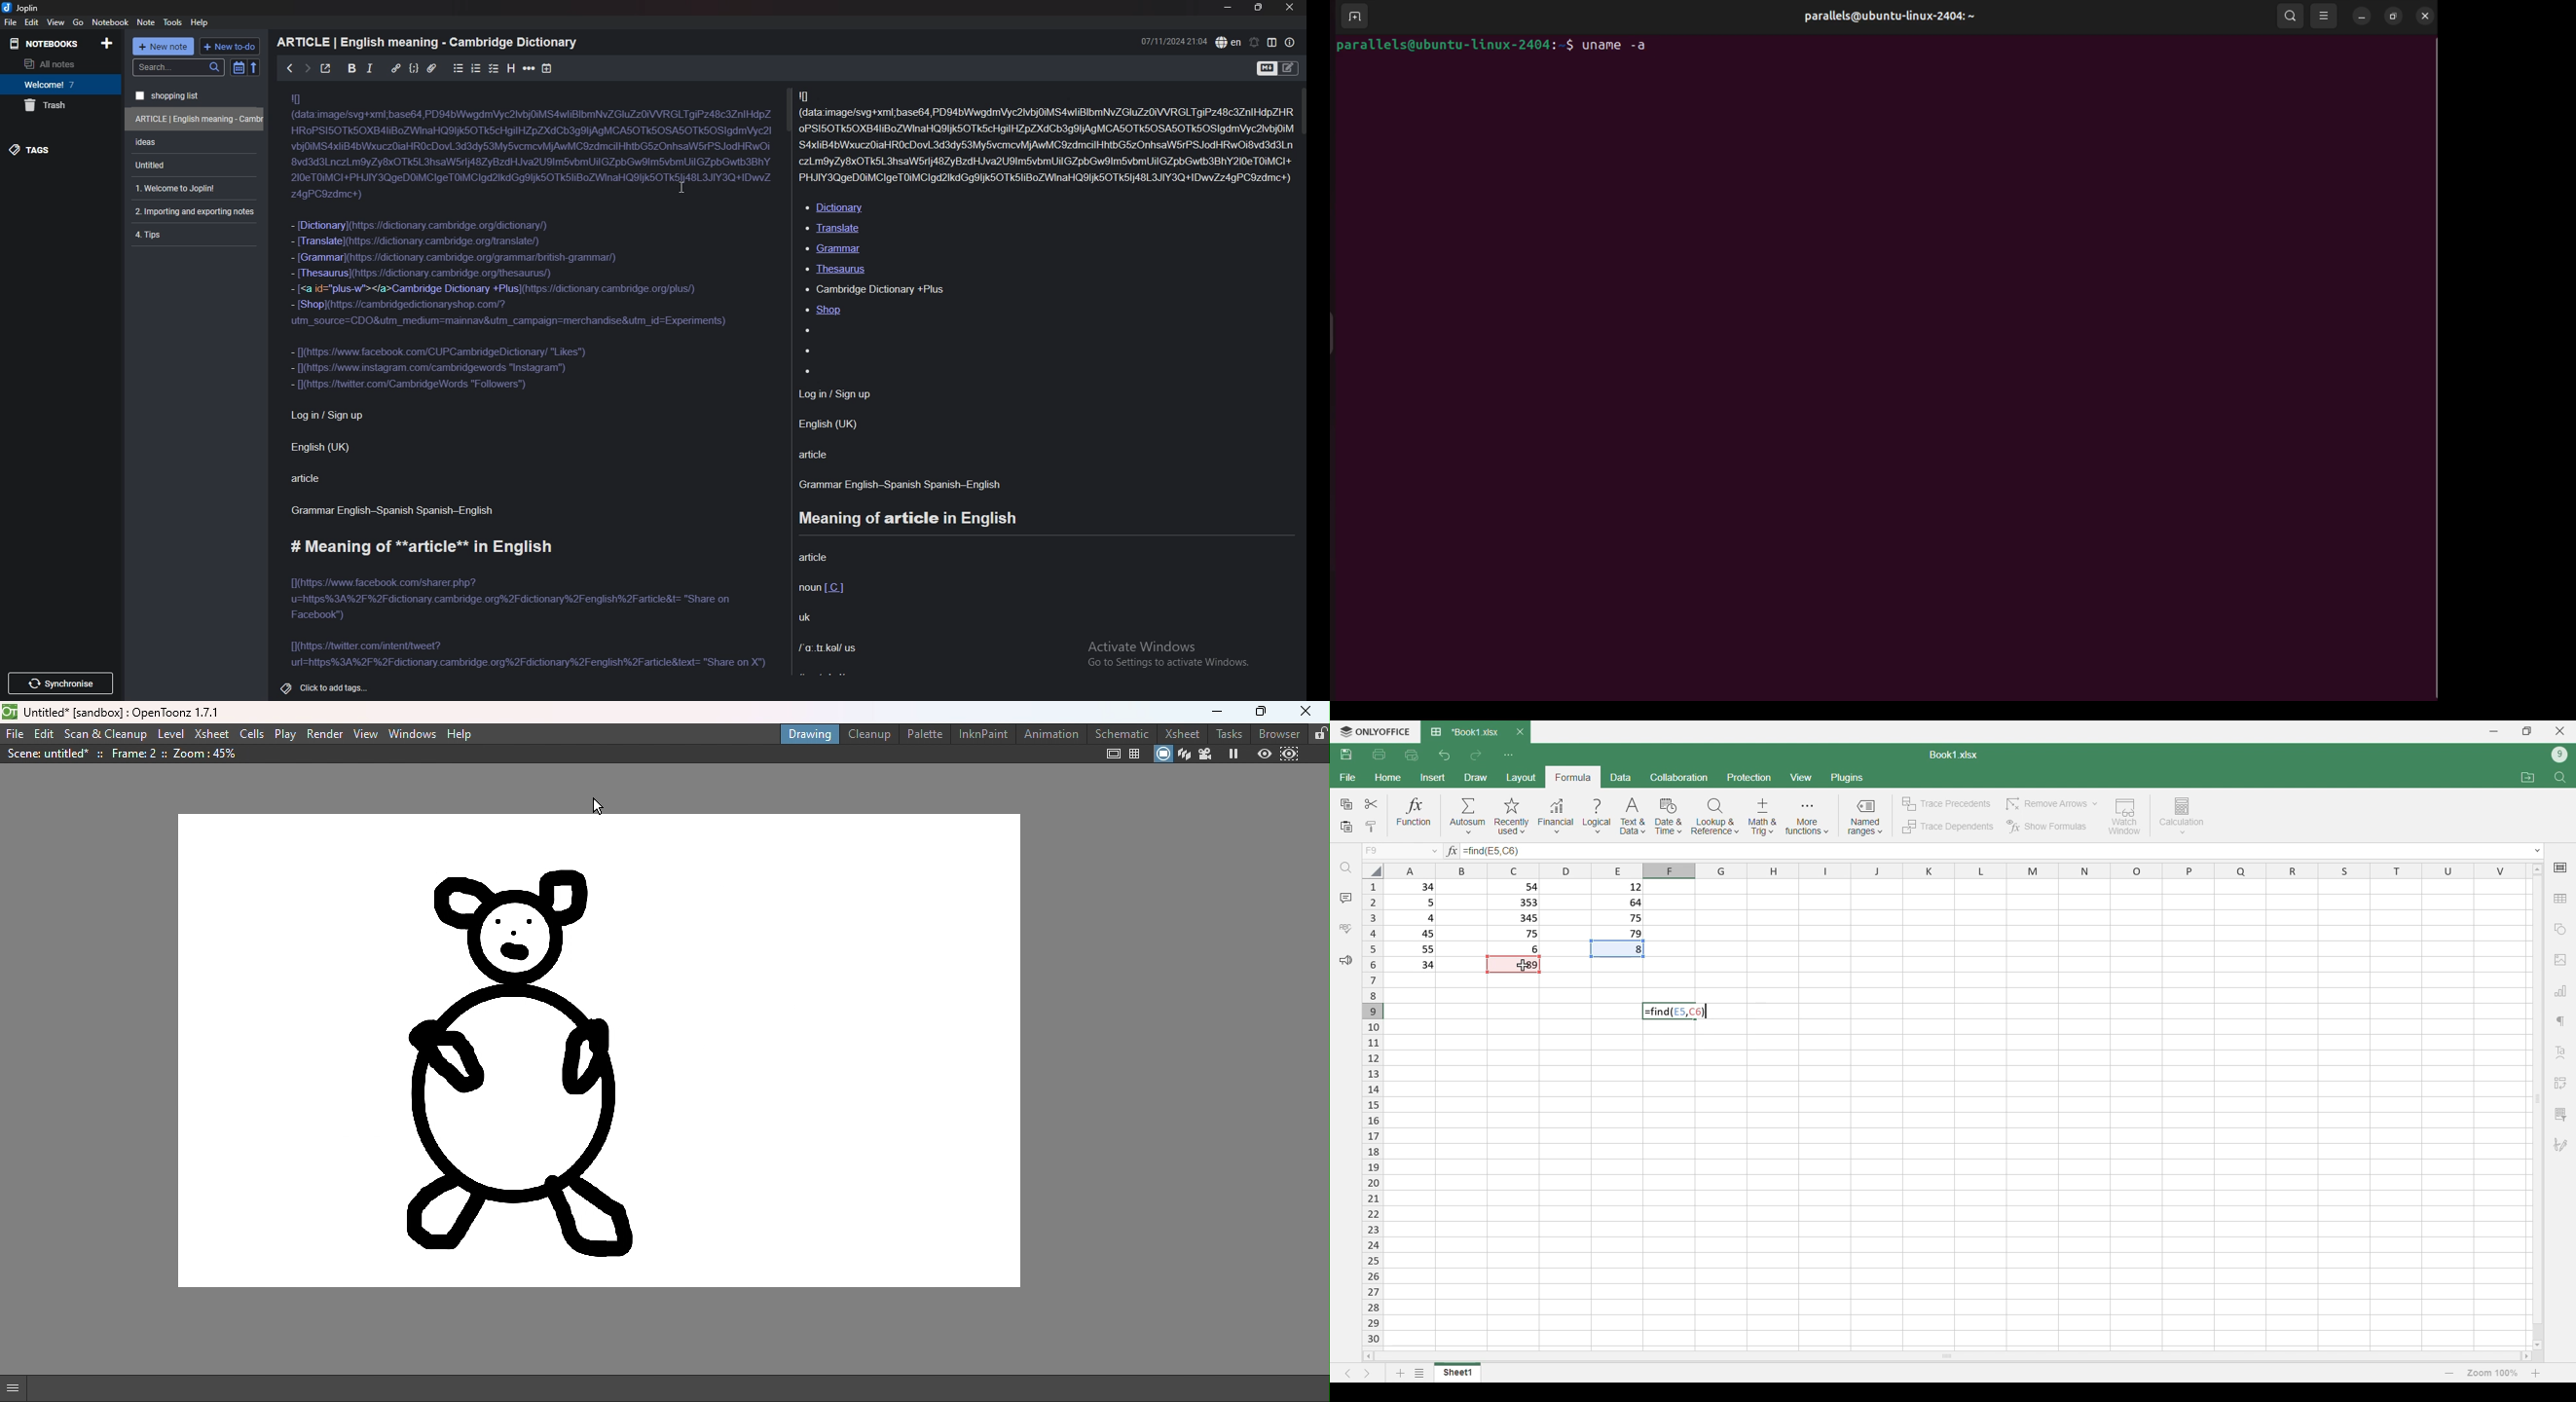 The image size is (2576, 1428). Describe the element at coordinates (2527, 731) in the screenshot. I see `Show in smaller tab` at that location.